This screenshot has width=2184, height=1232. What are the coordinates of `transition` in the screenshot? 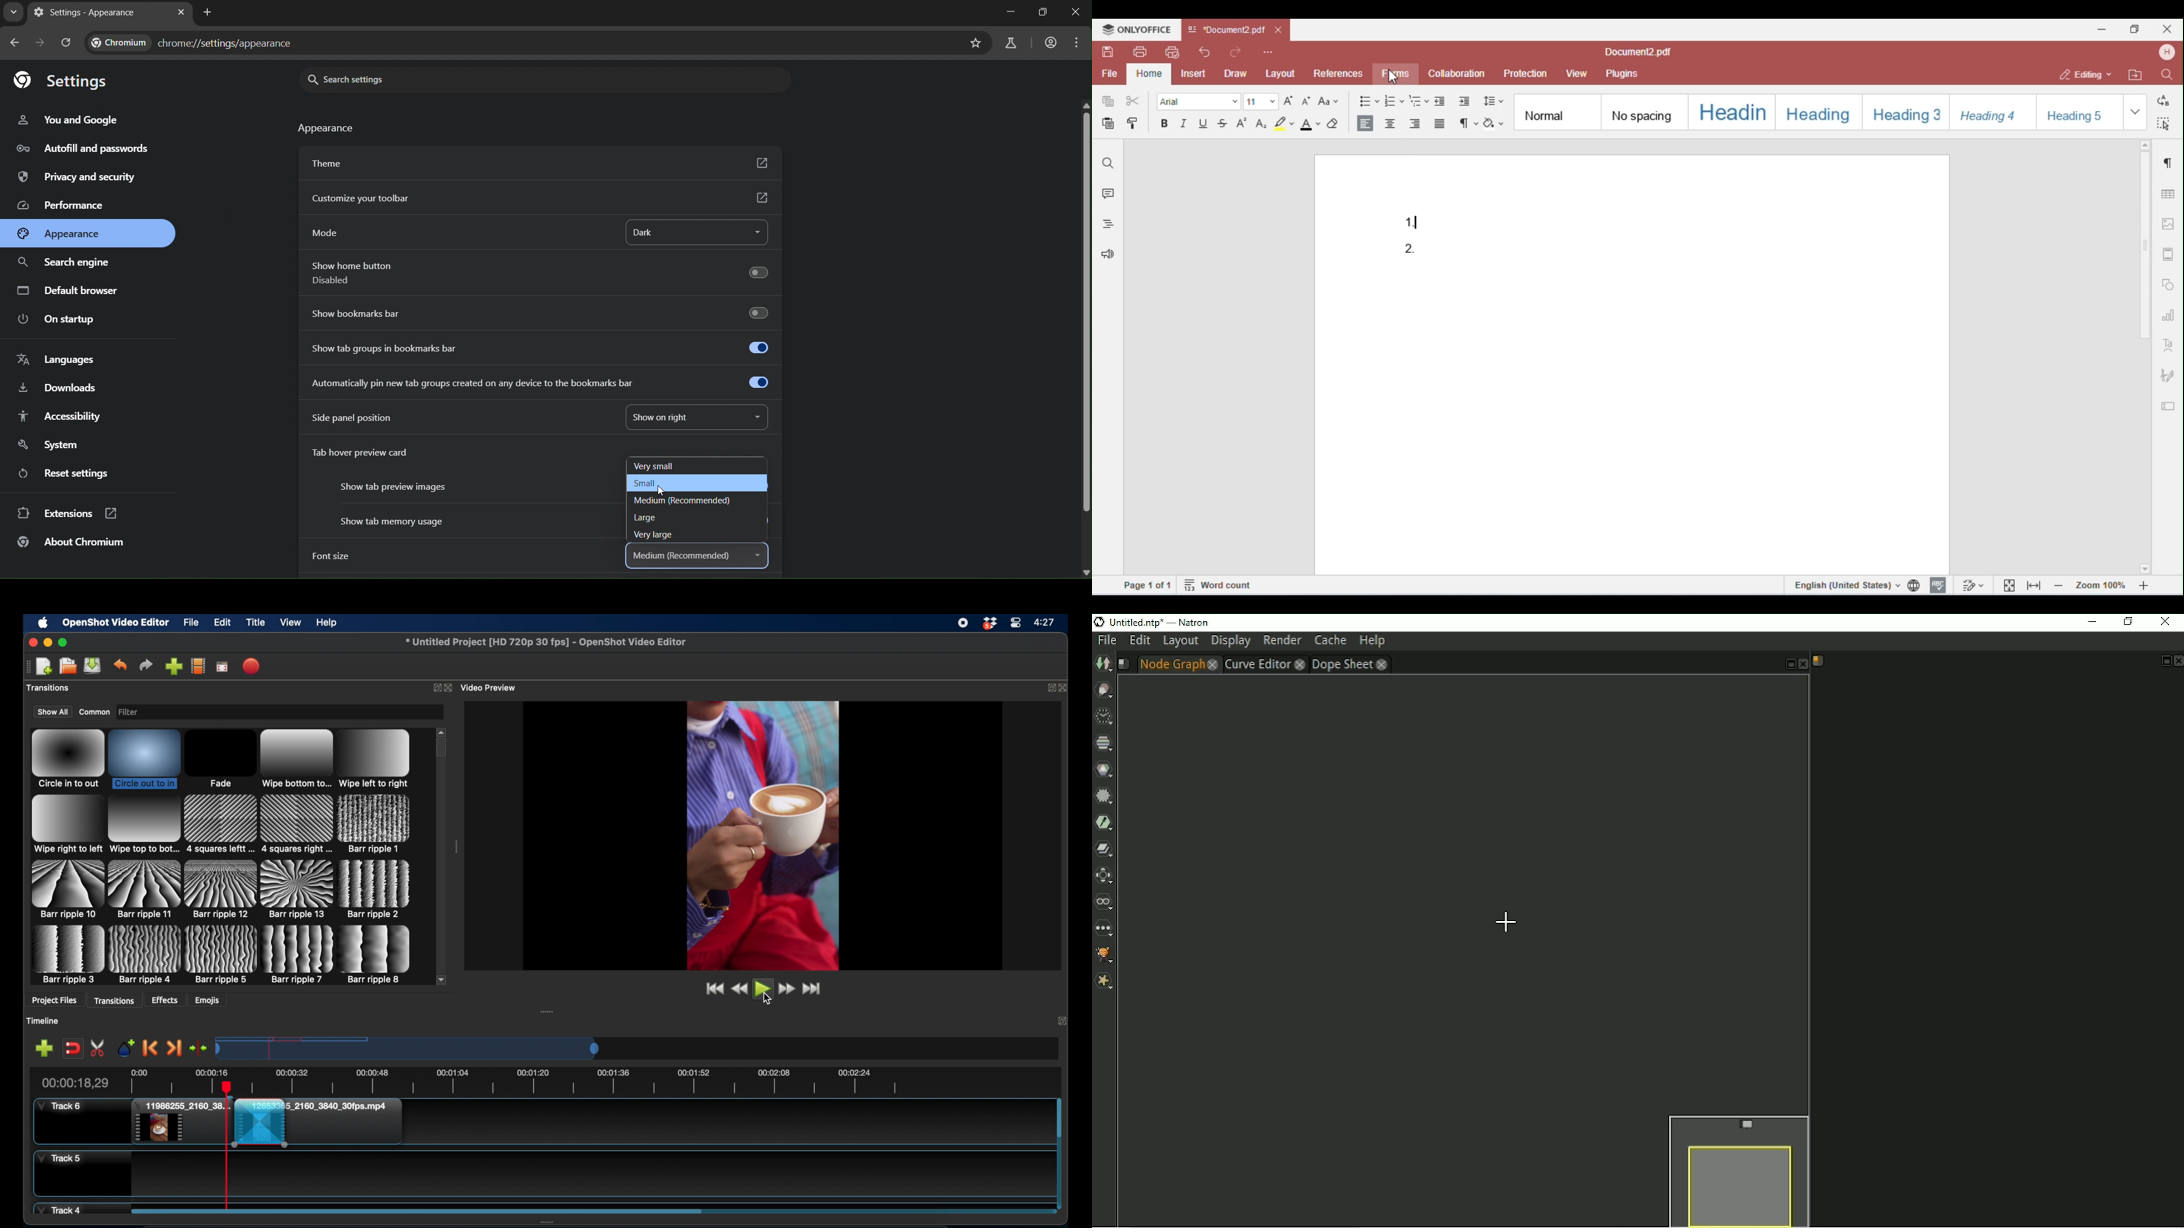 It's located at (68, 955).